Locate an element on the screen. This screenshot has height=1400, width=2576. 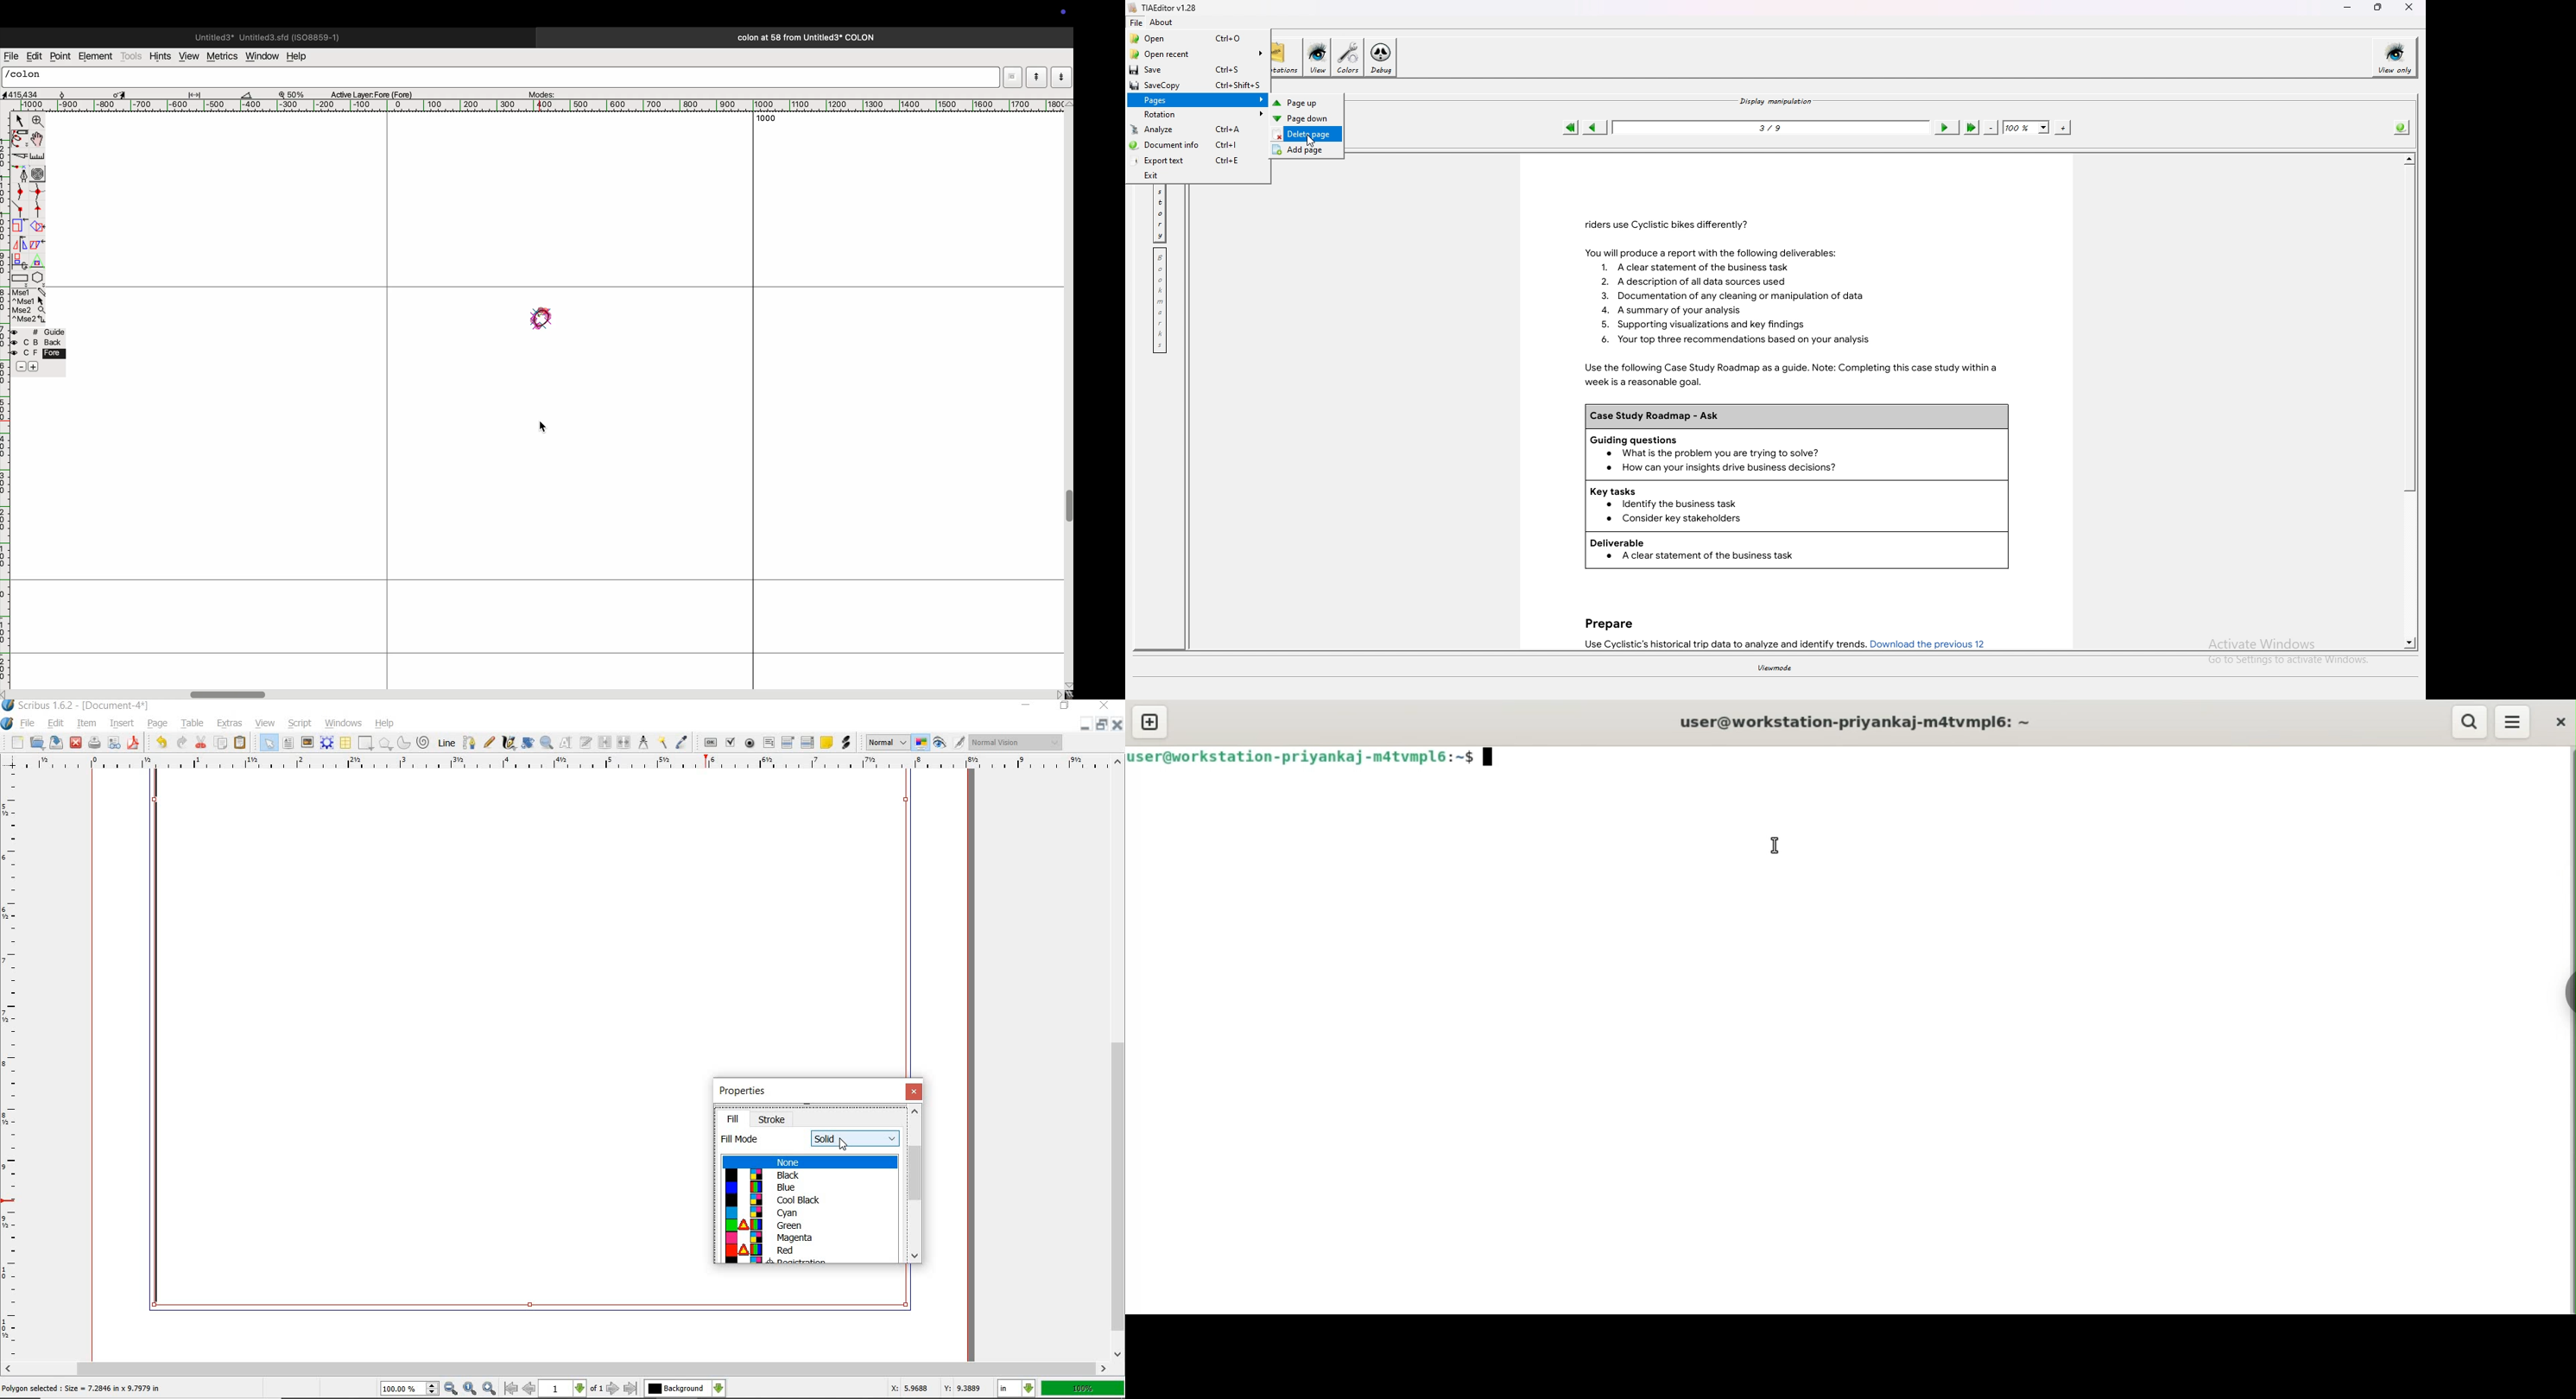
Green is located at coordinates (807, 1225).